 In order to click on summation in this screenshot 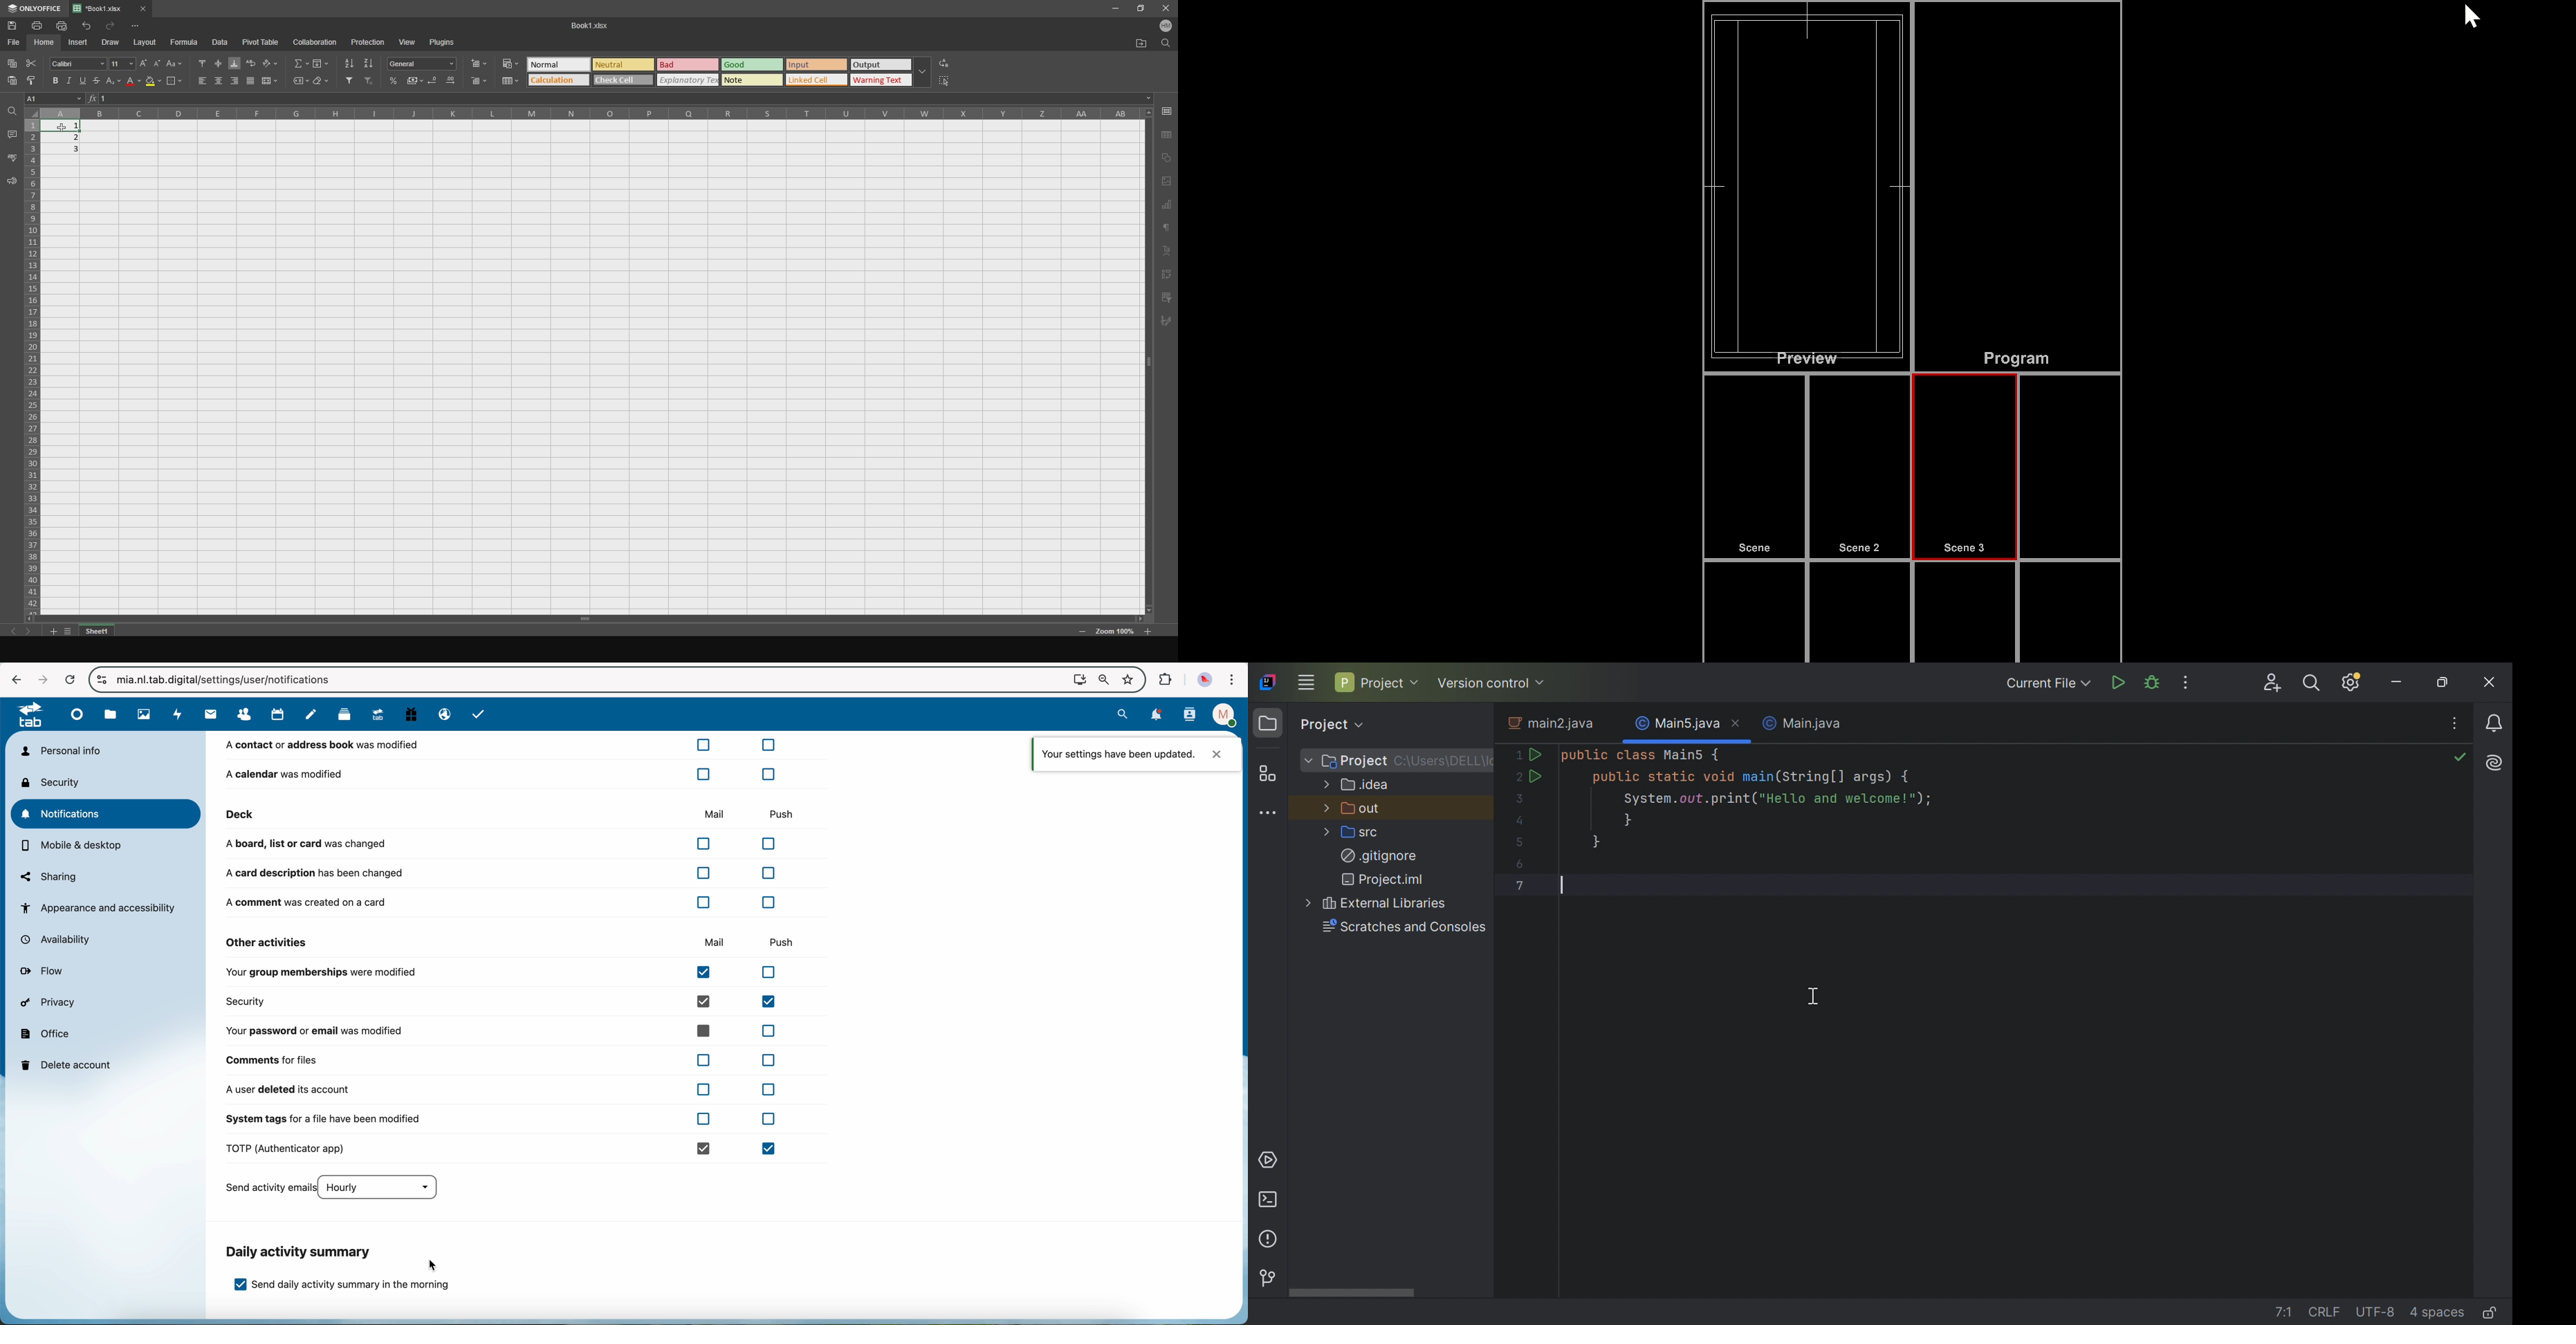, I will do `click(298, 63)`.